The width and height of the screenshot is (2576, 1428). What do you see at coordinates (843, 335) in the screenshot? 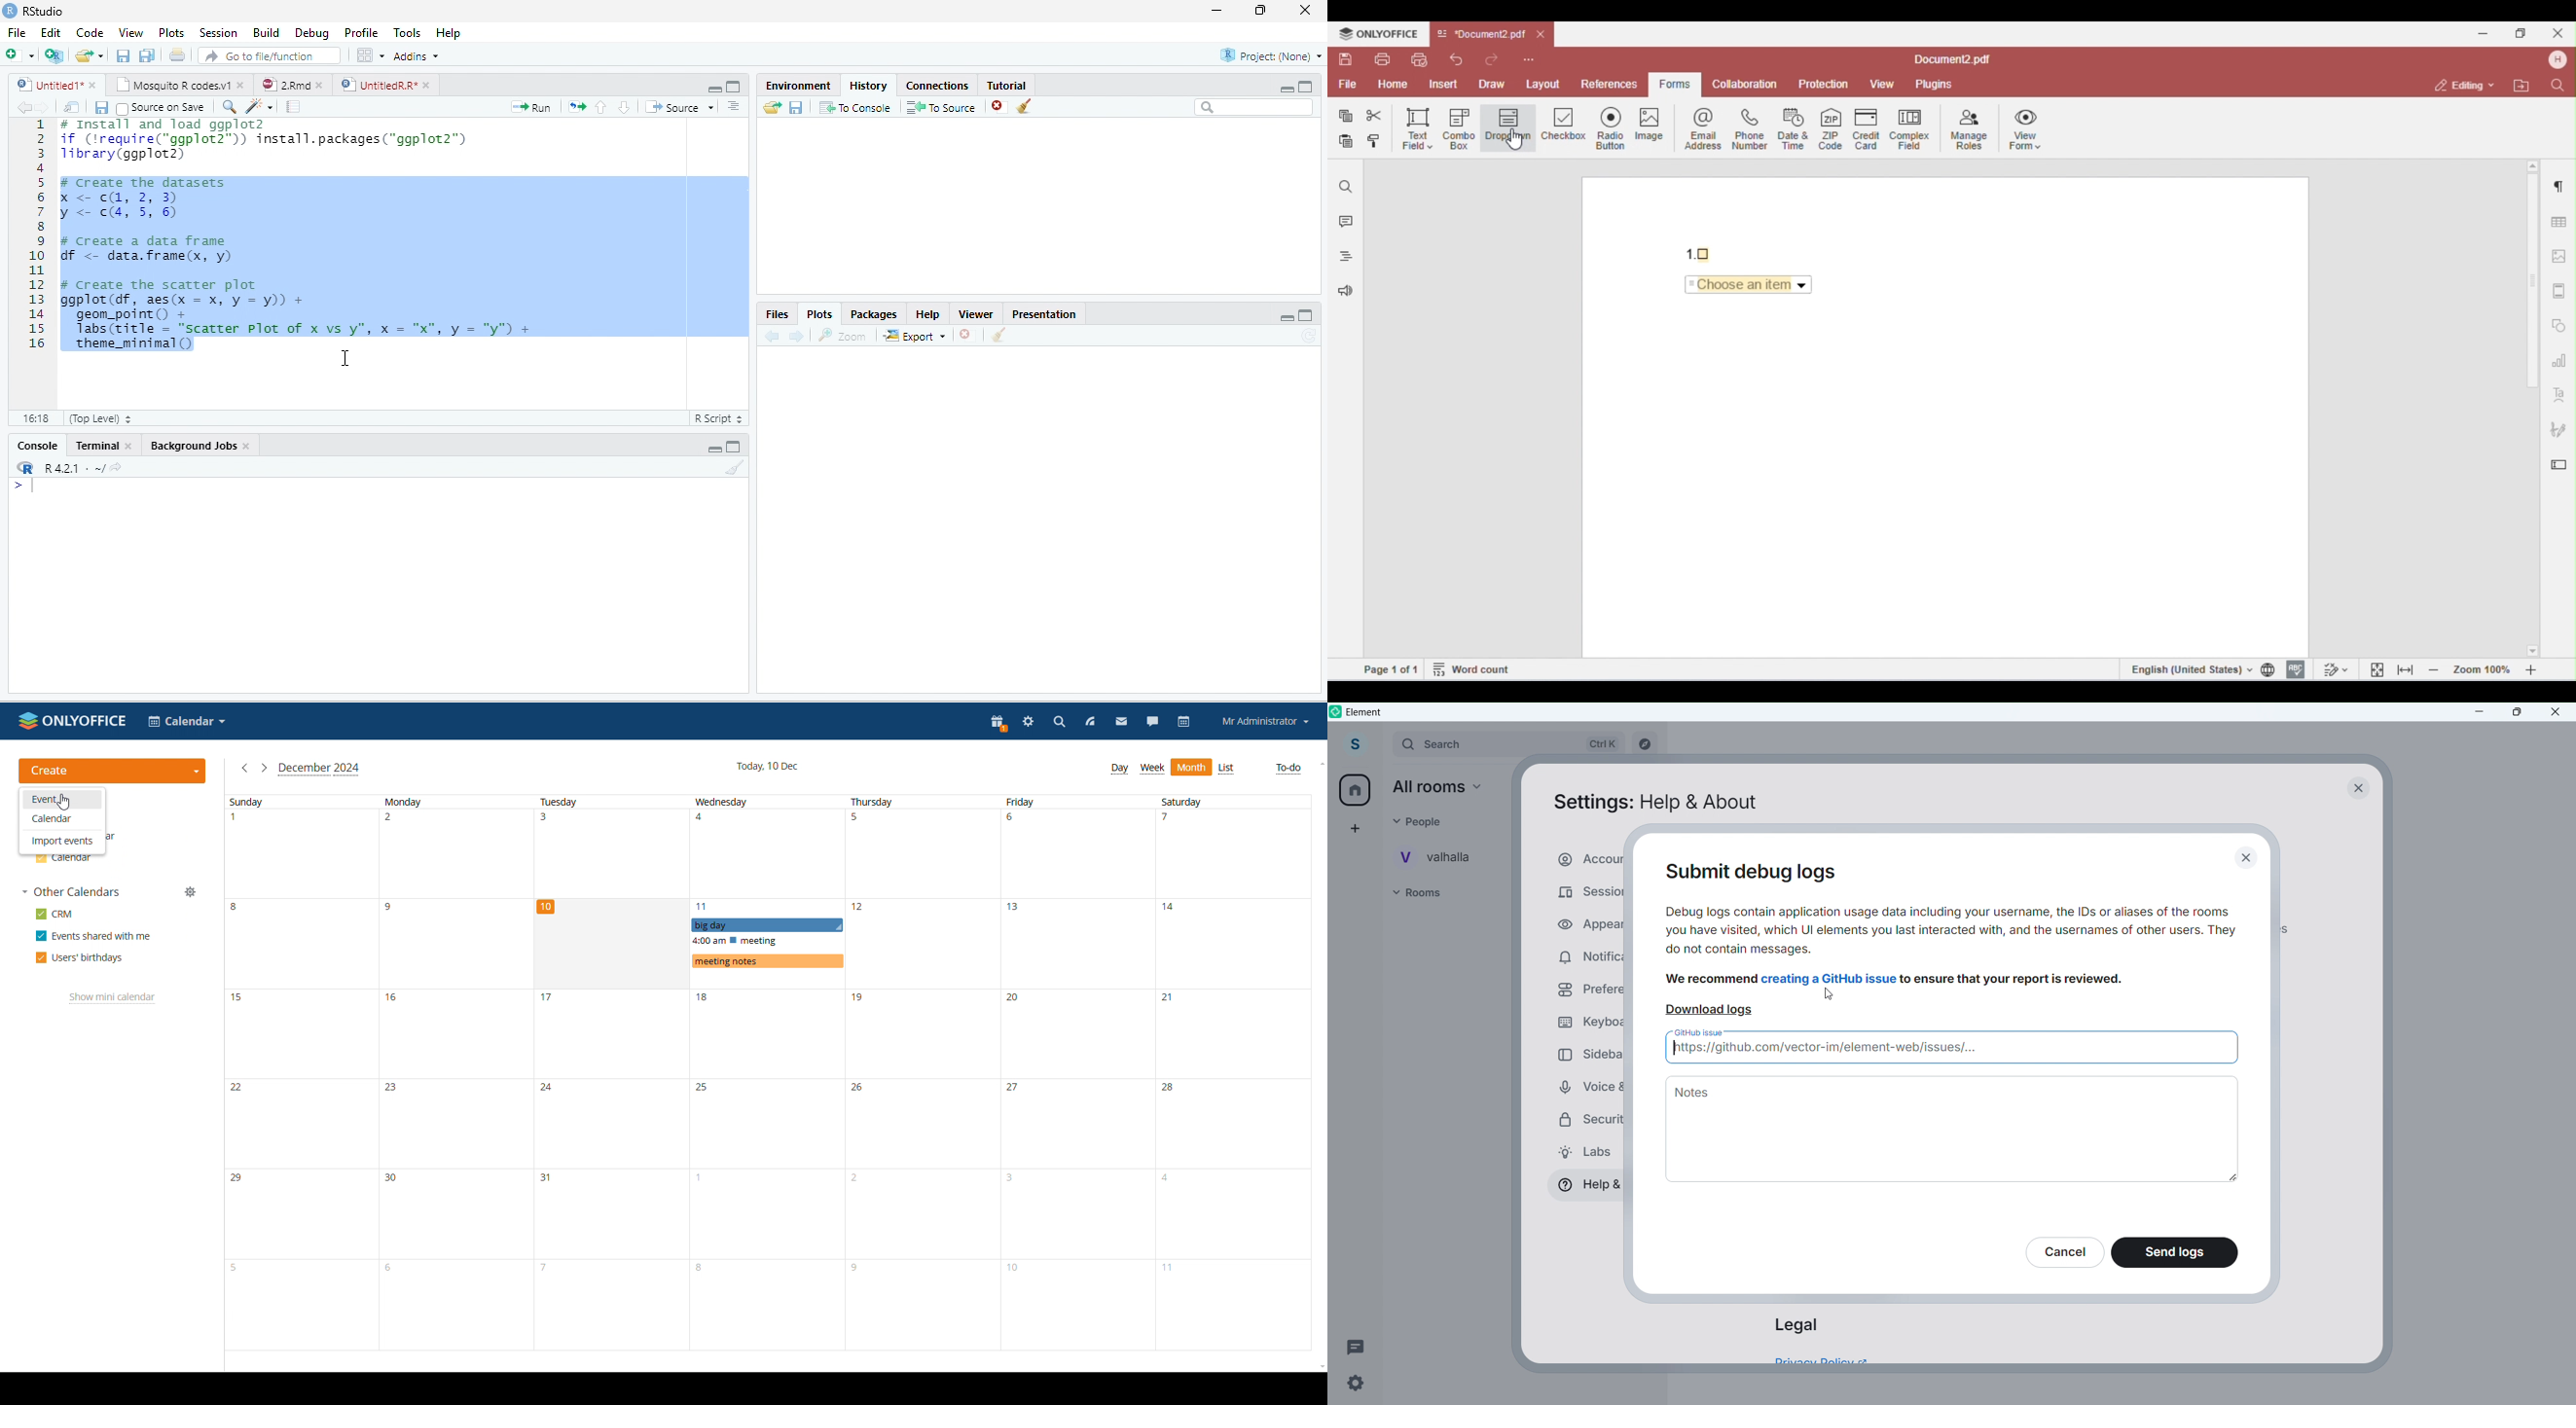
I see `zoom` at bounding box center [843, 335].